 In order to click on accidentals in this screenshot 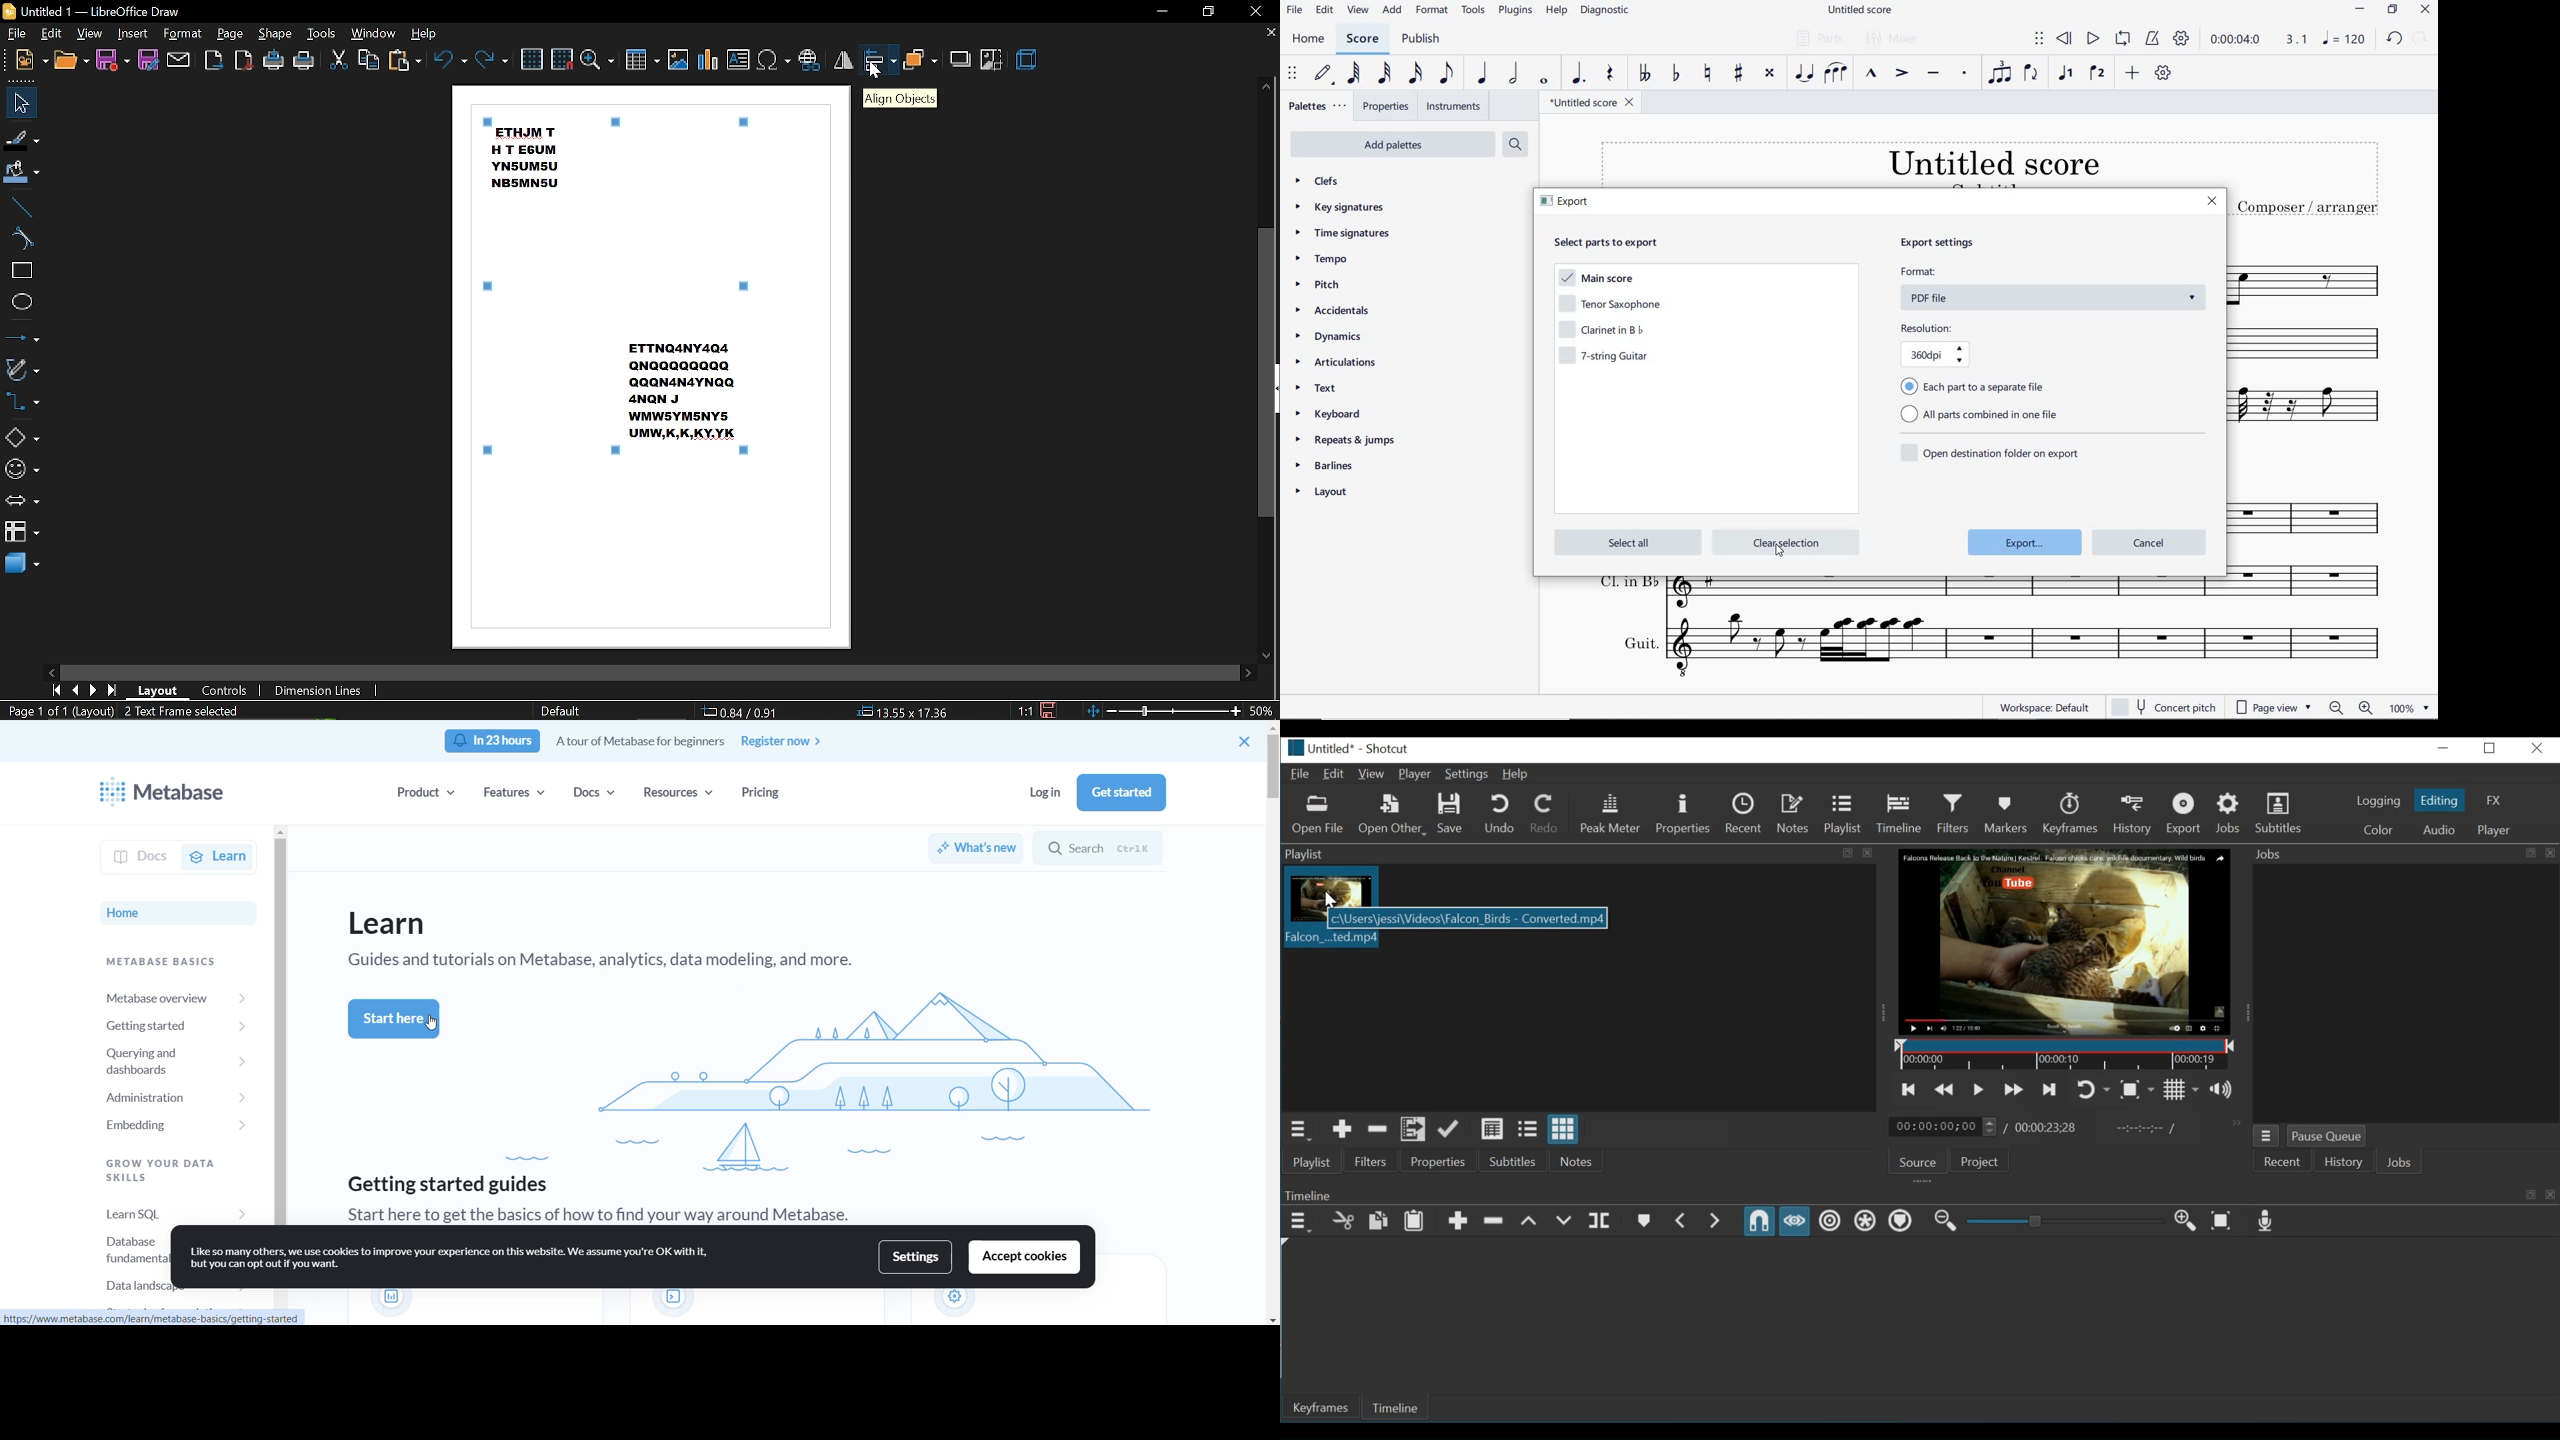, I will do `click(1335, 312)`.